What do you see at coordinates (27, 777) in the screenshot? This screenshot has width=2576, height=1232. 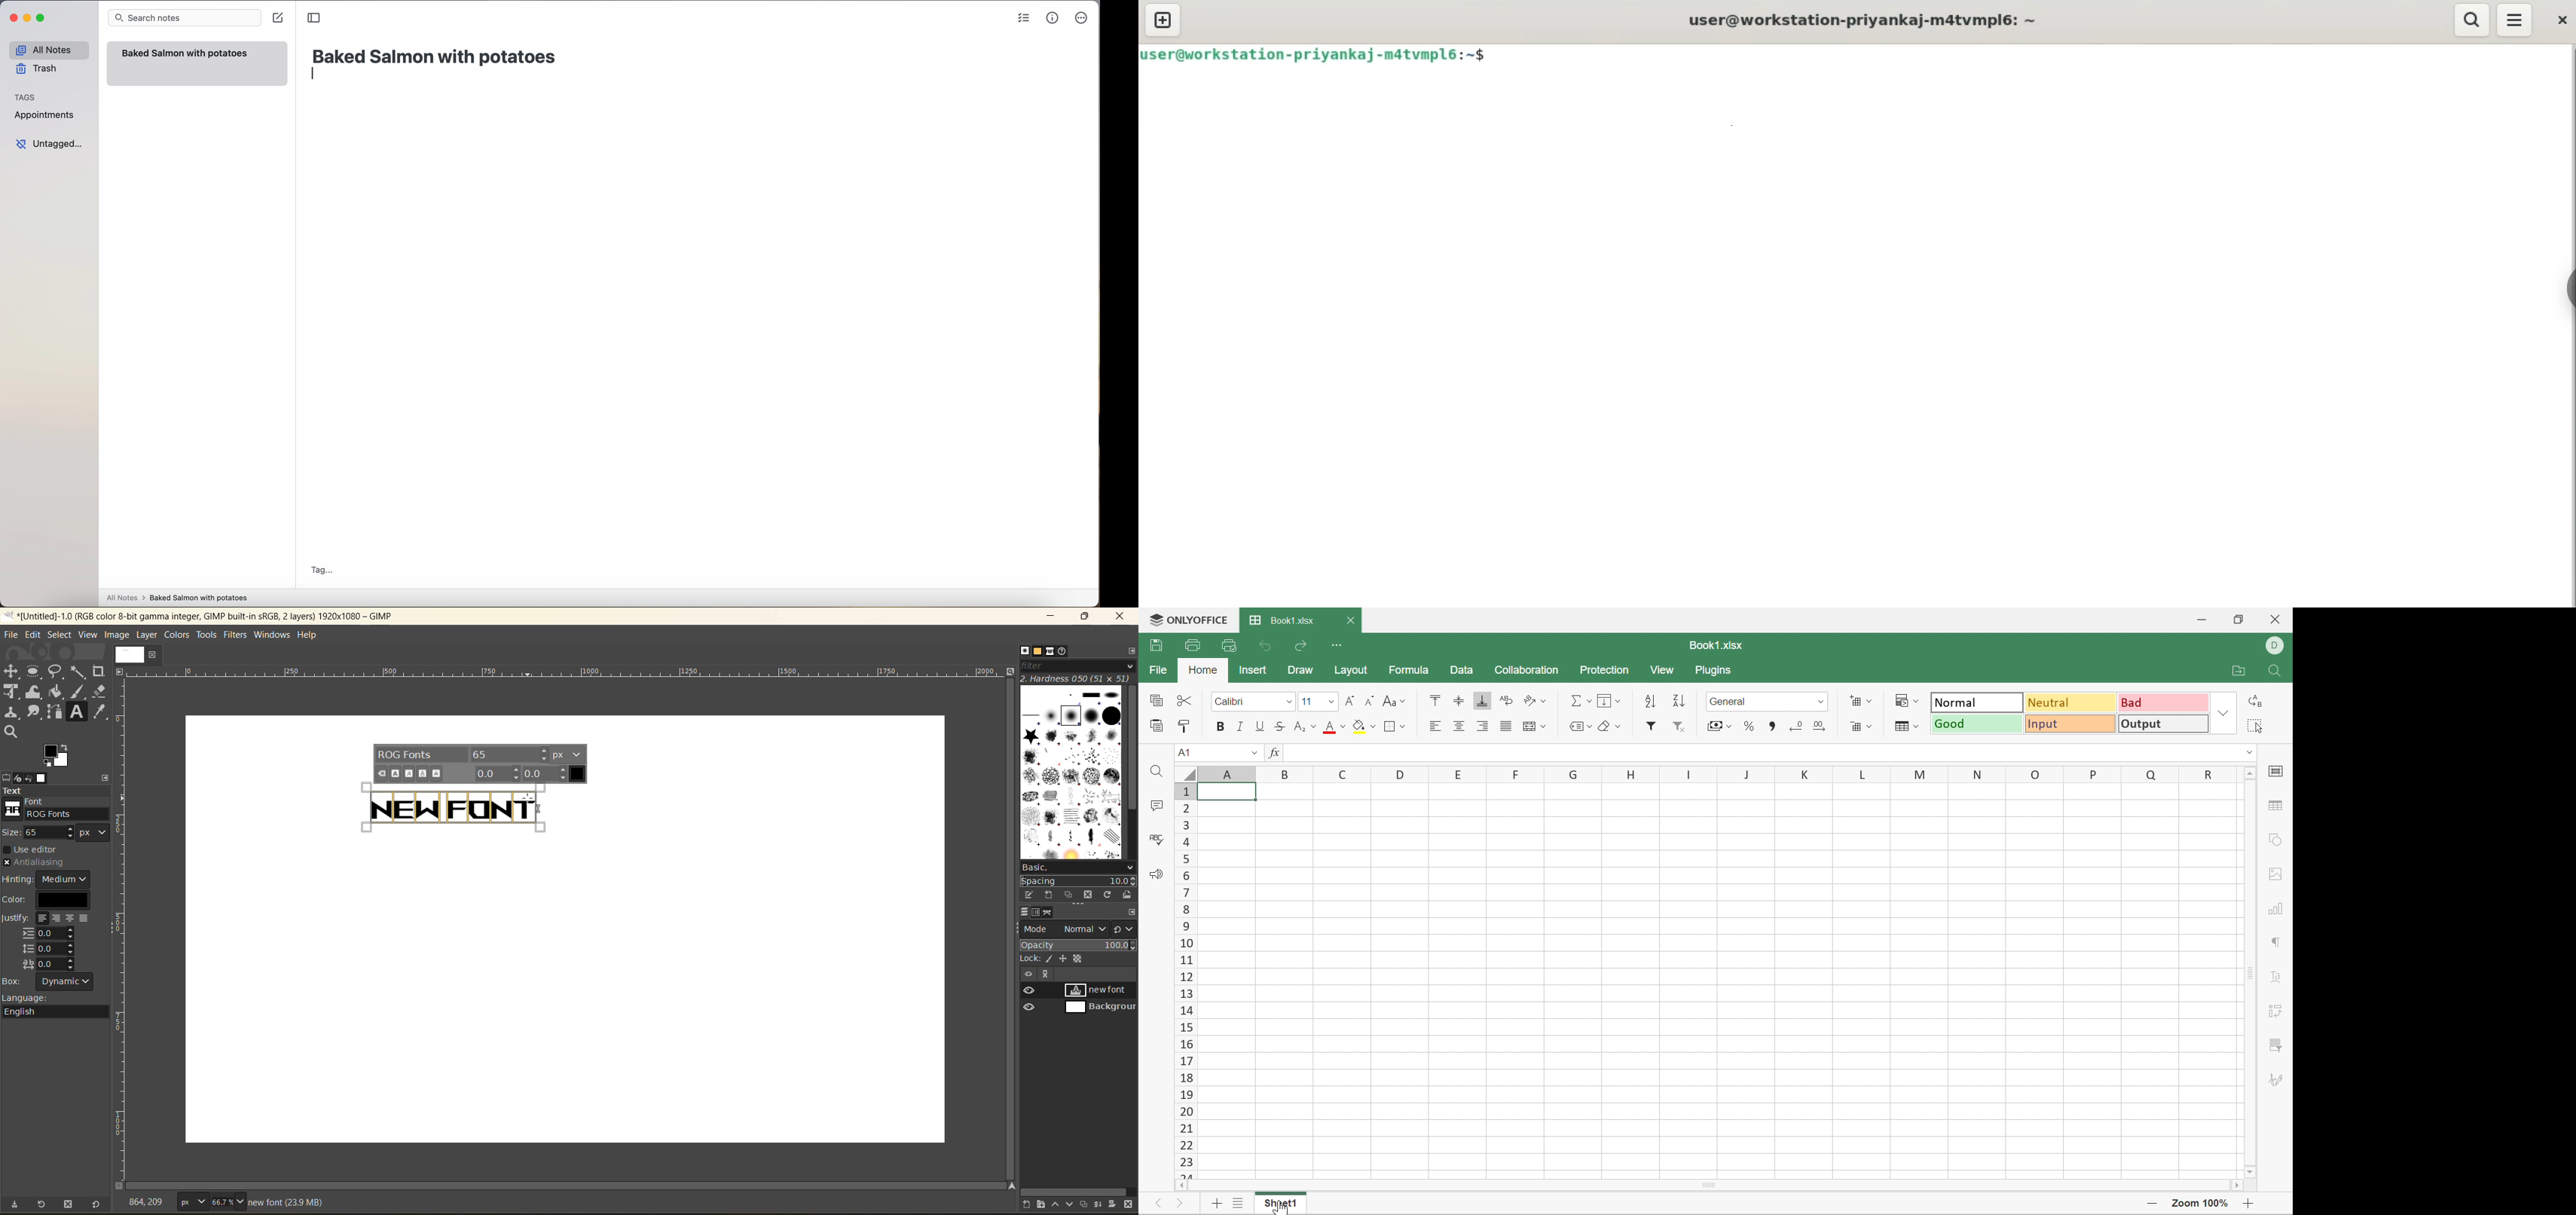 I see `undo history` at bounding box center [27, 777].